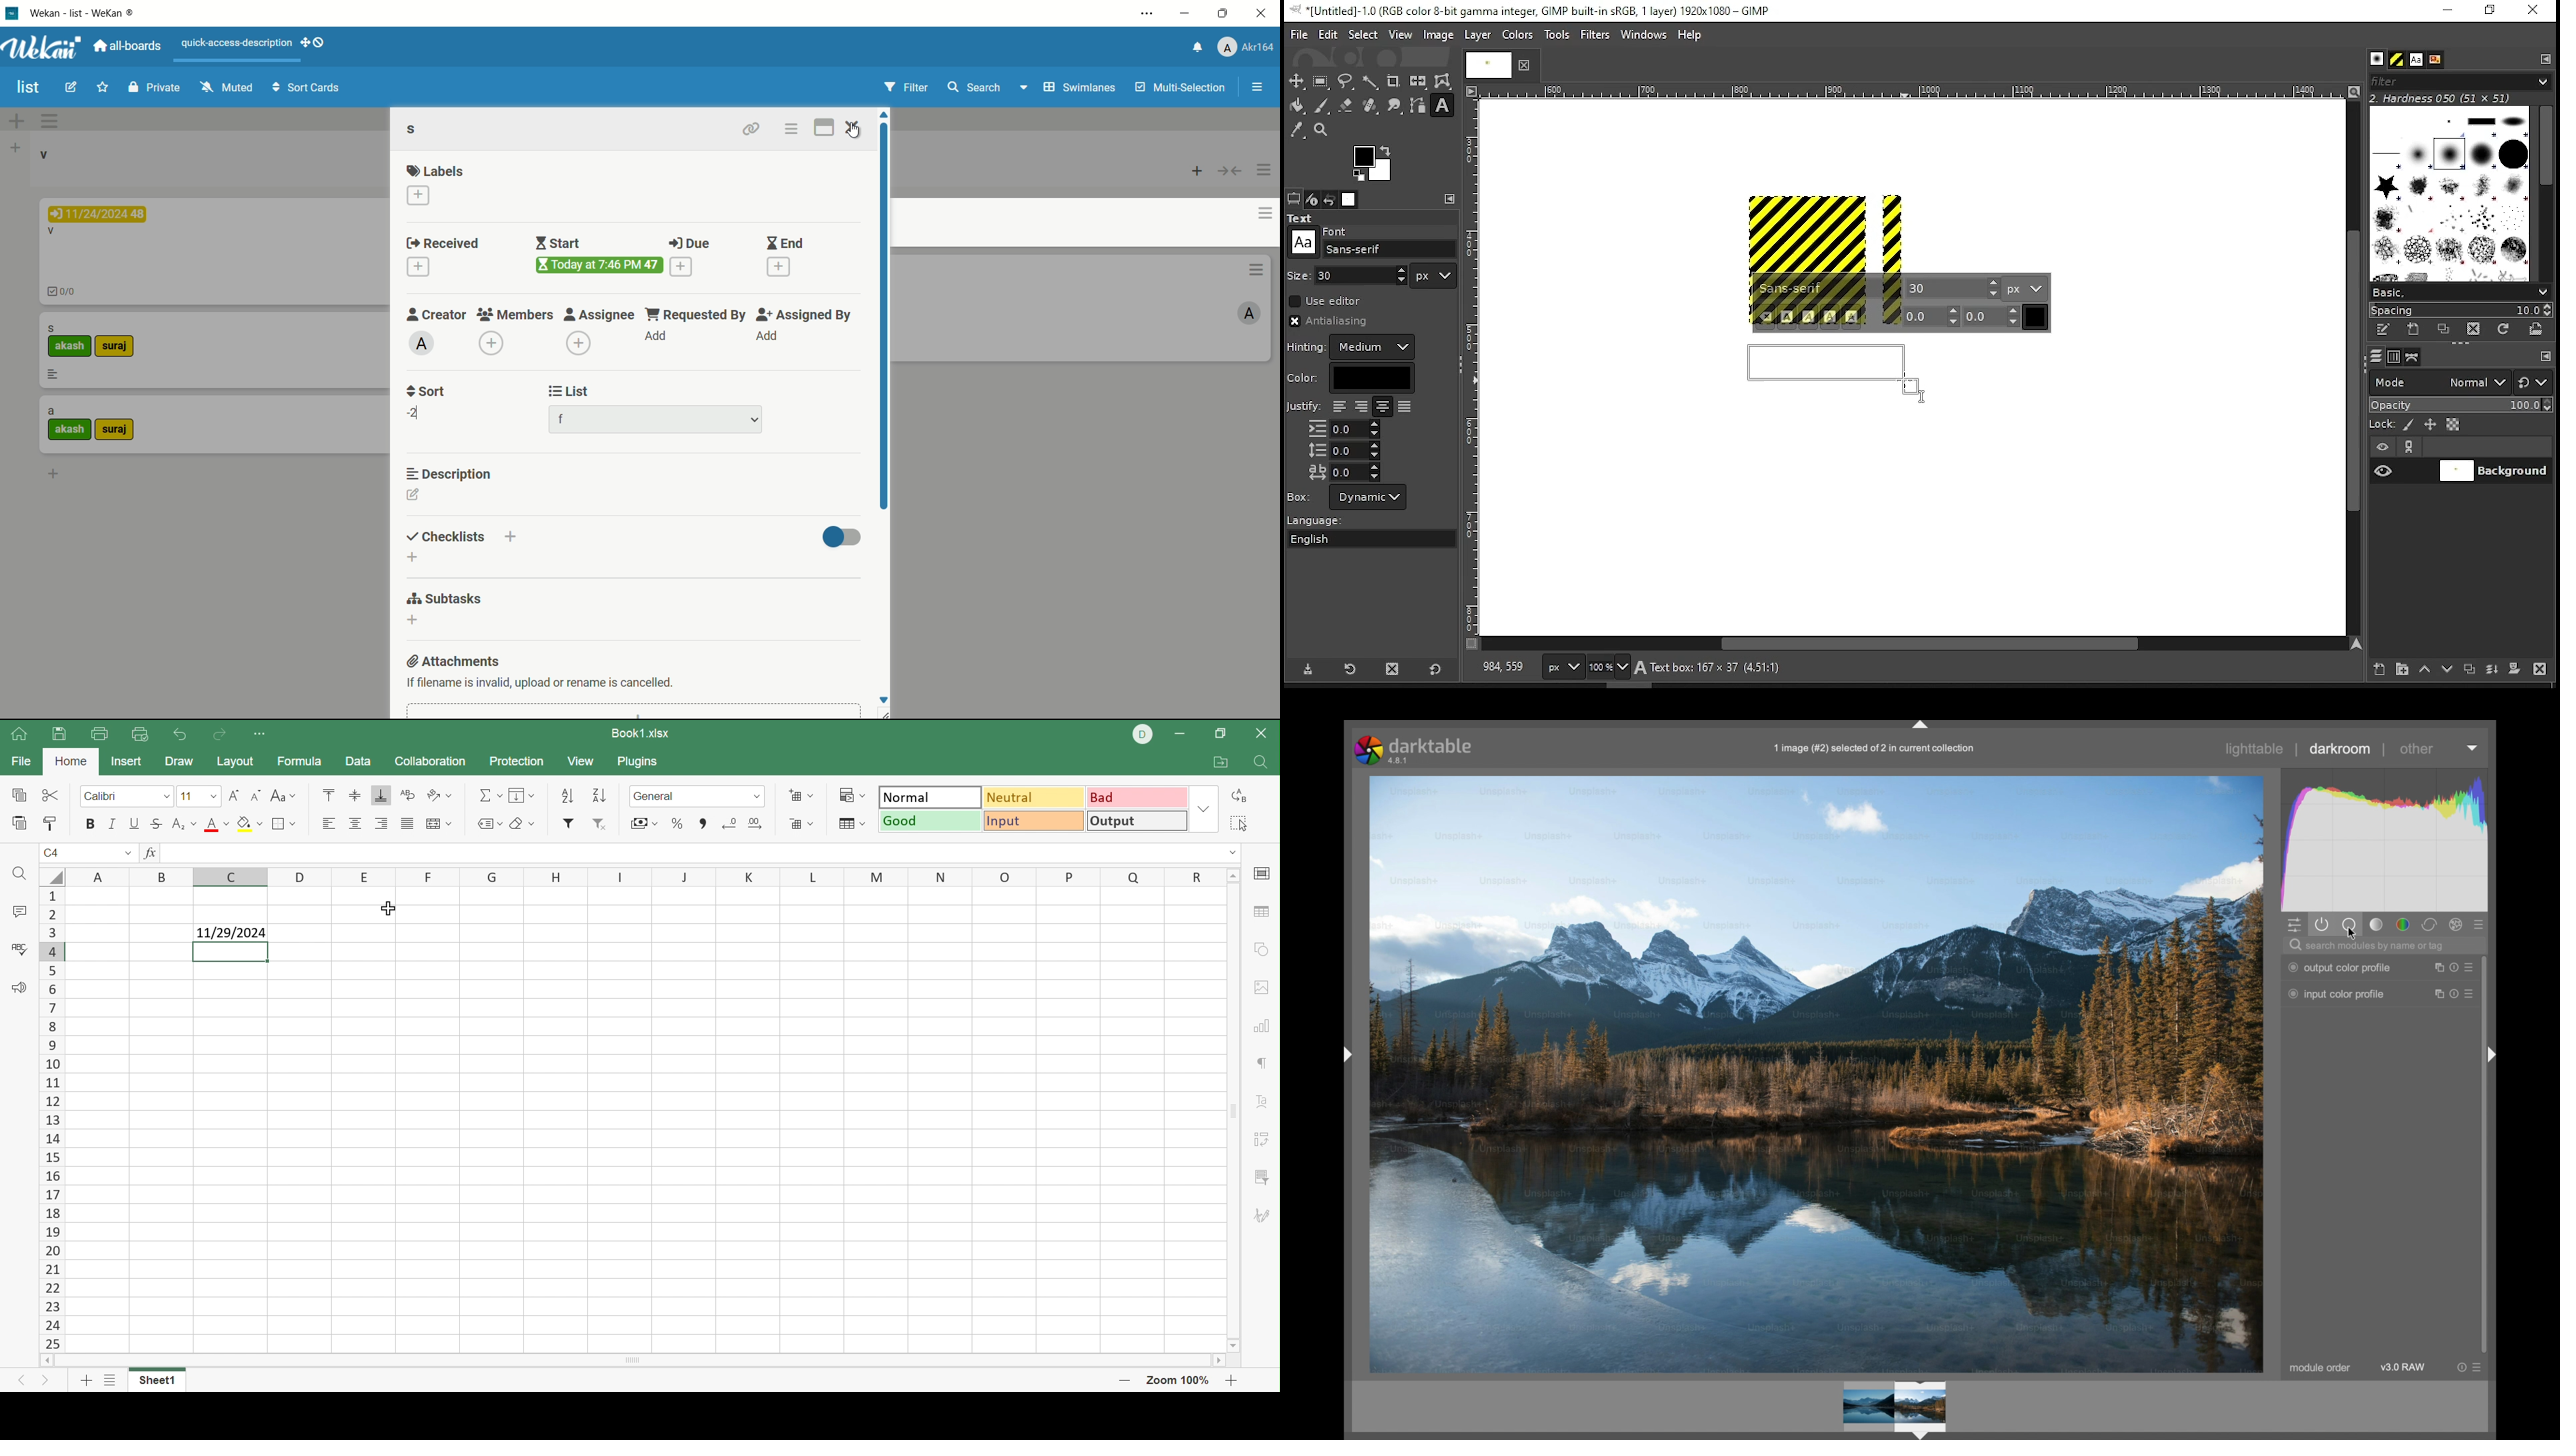  I want to click on tools, so click(1559, 36).